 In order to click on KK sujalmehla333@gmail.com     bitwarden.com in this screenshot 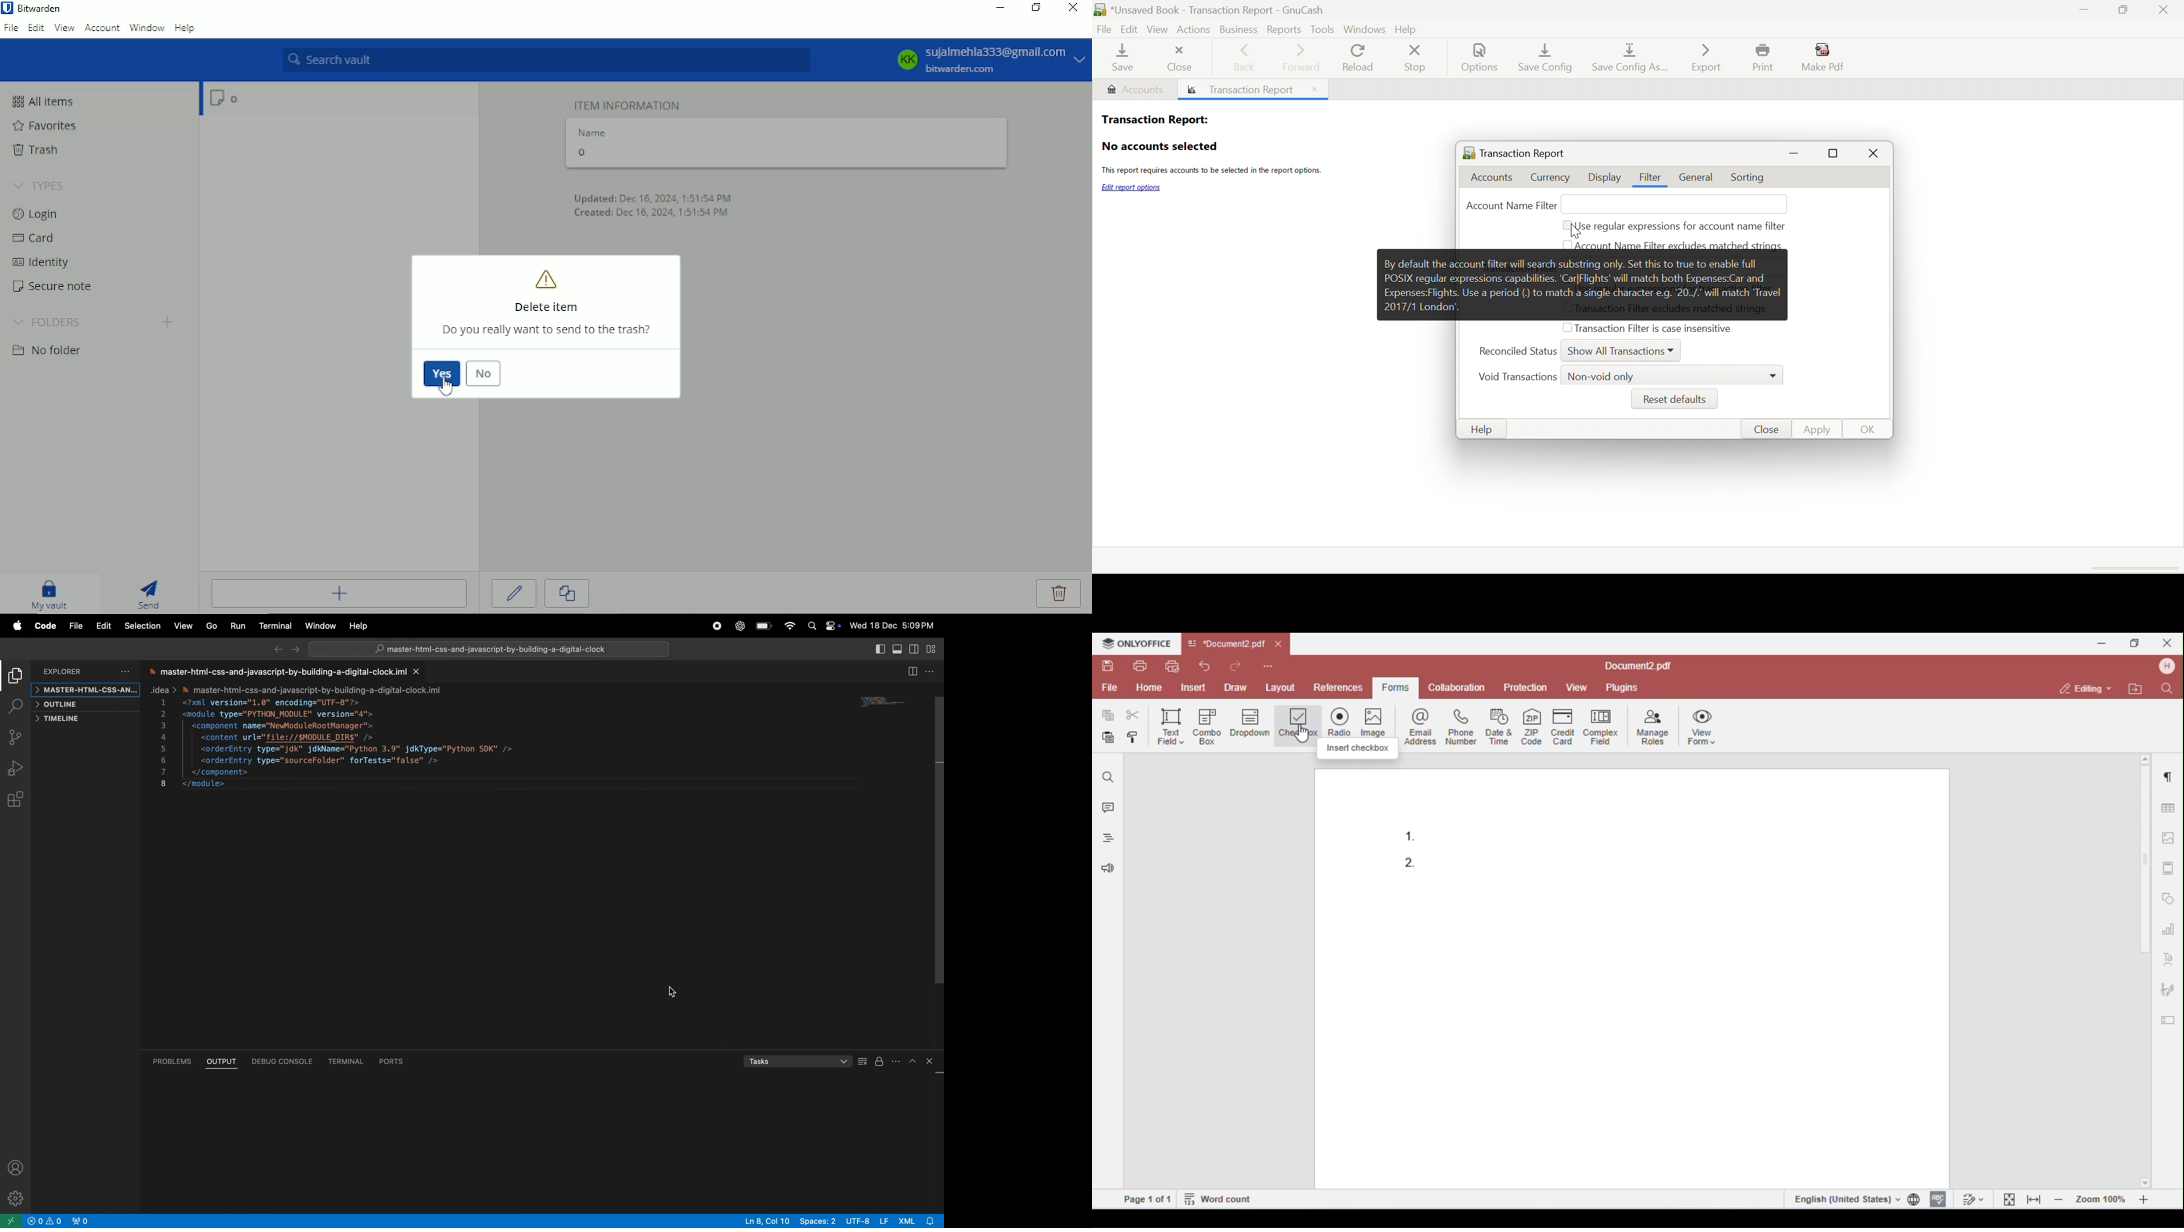, I will do `click(989, 60)`.